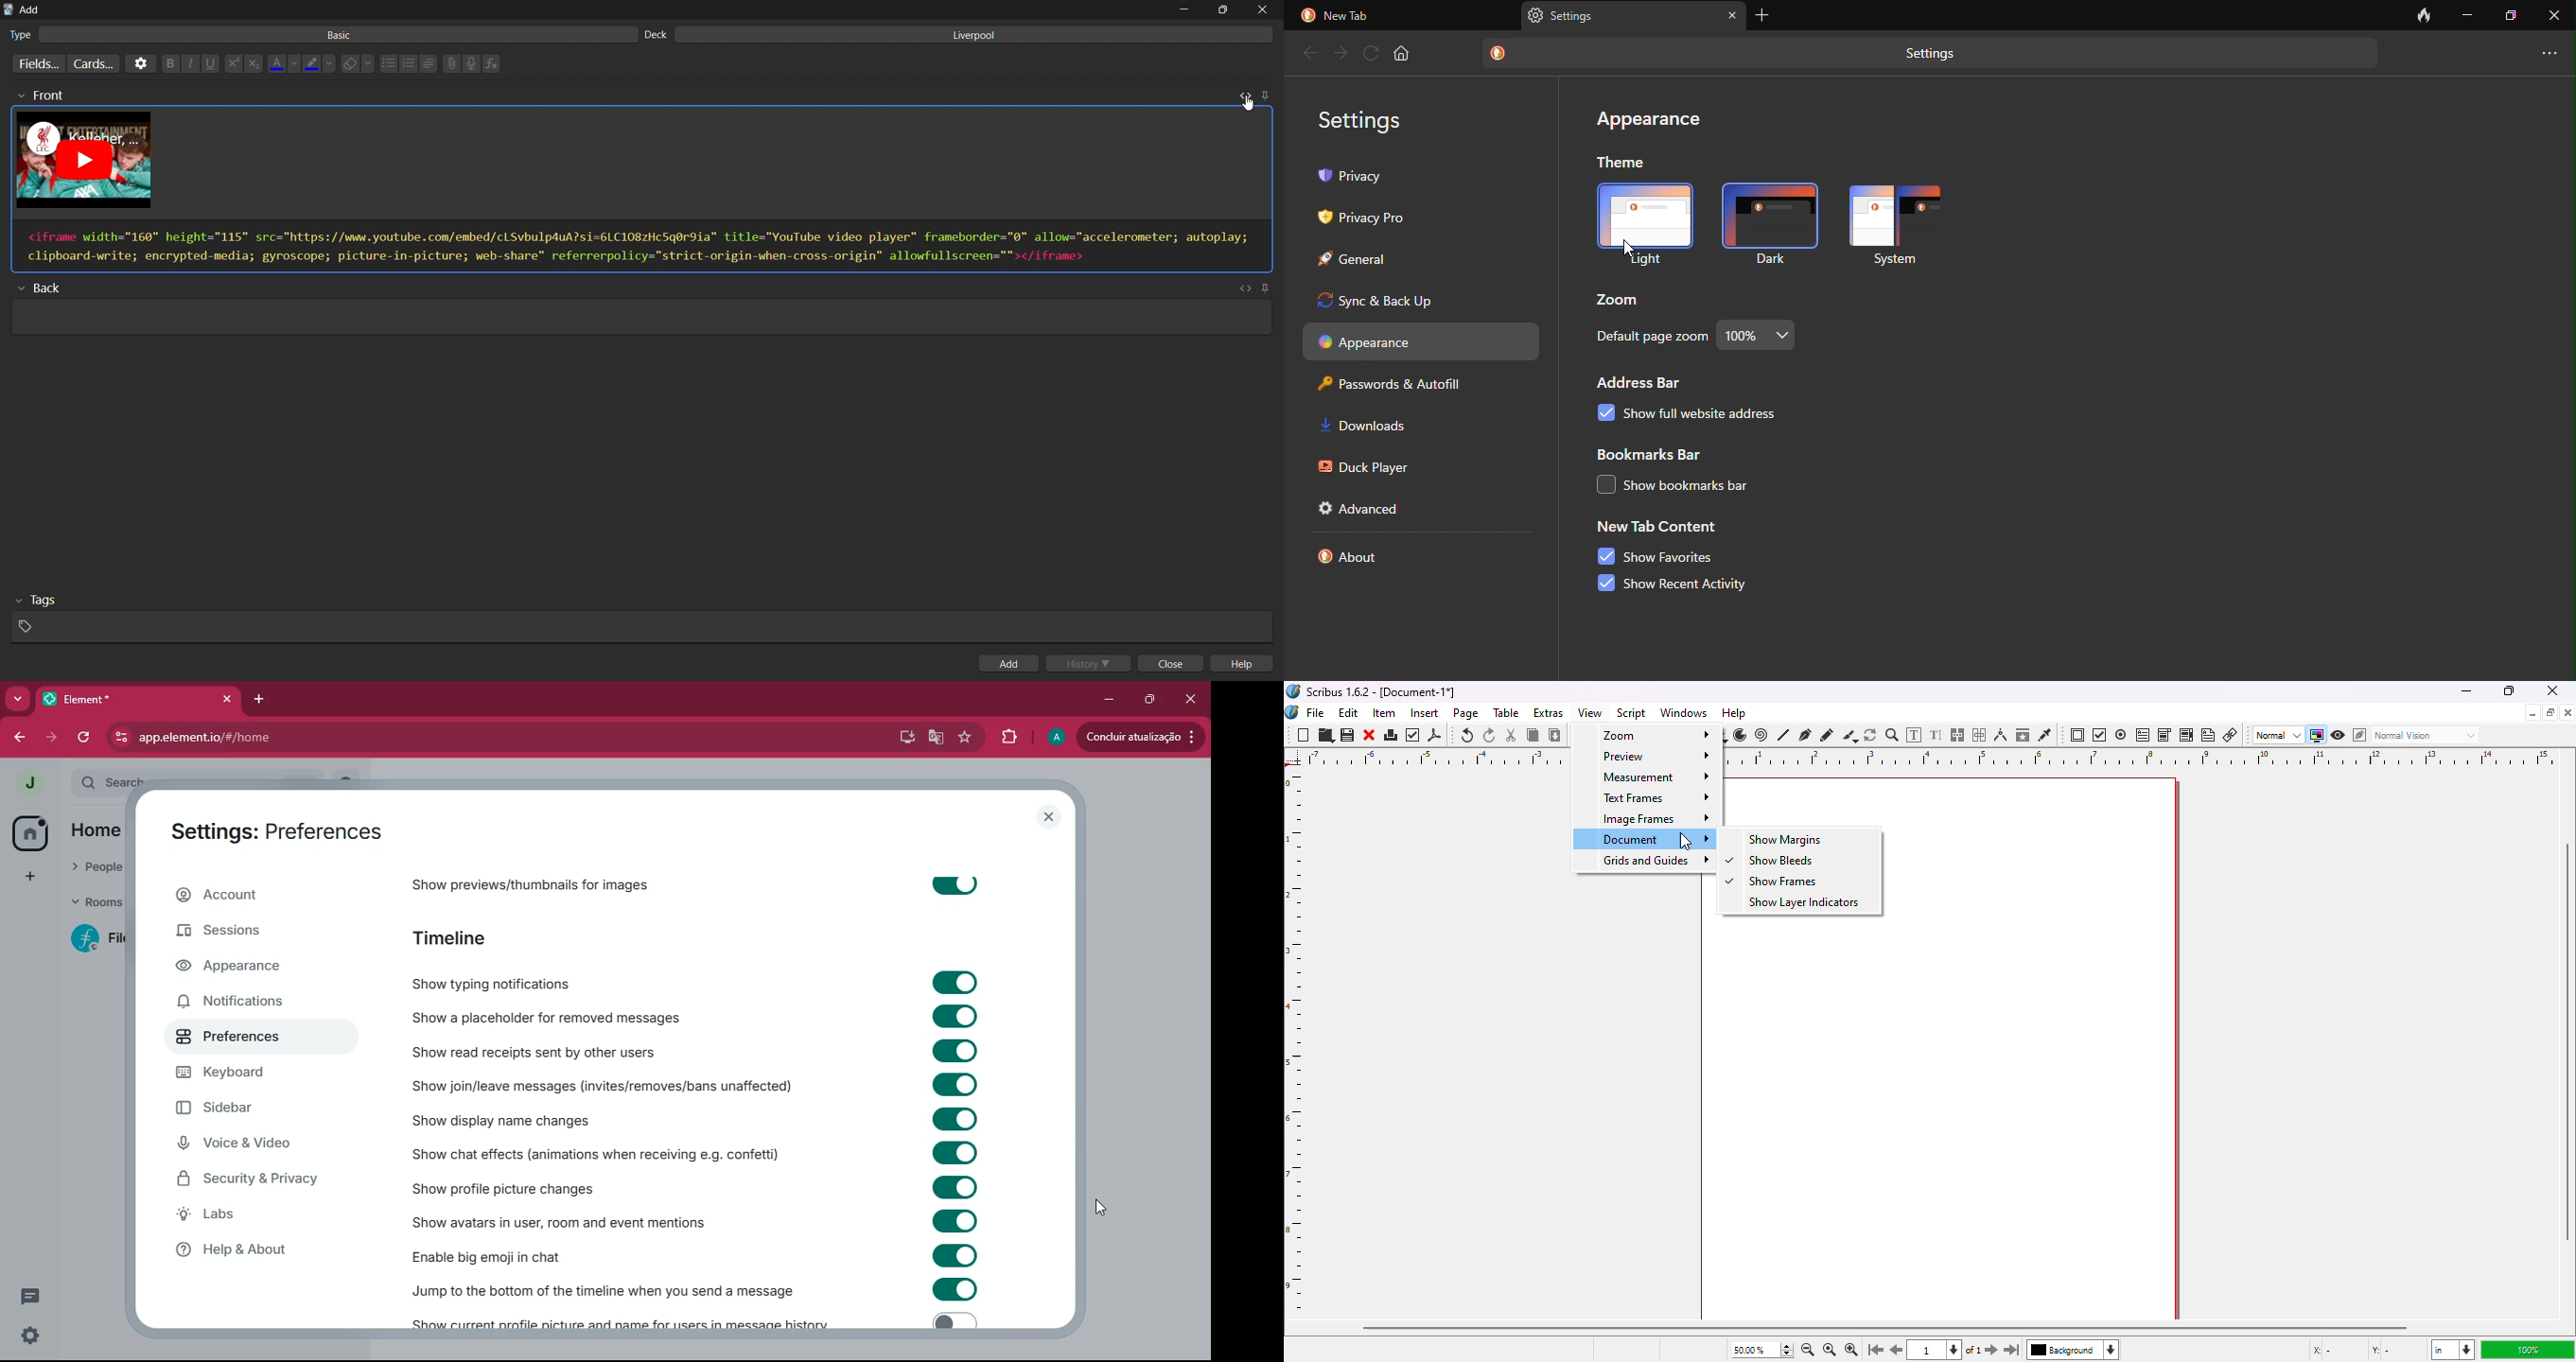 The height and width of the screenshot is (1372, 2576). Describe the element at coordinates (2316, 735) in the screenshot. I see `toggle color management system` at that location.